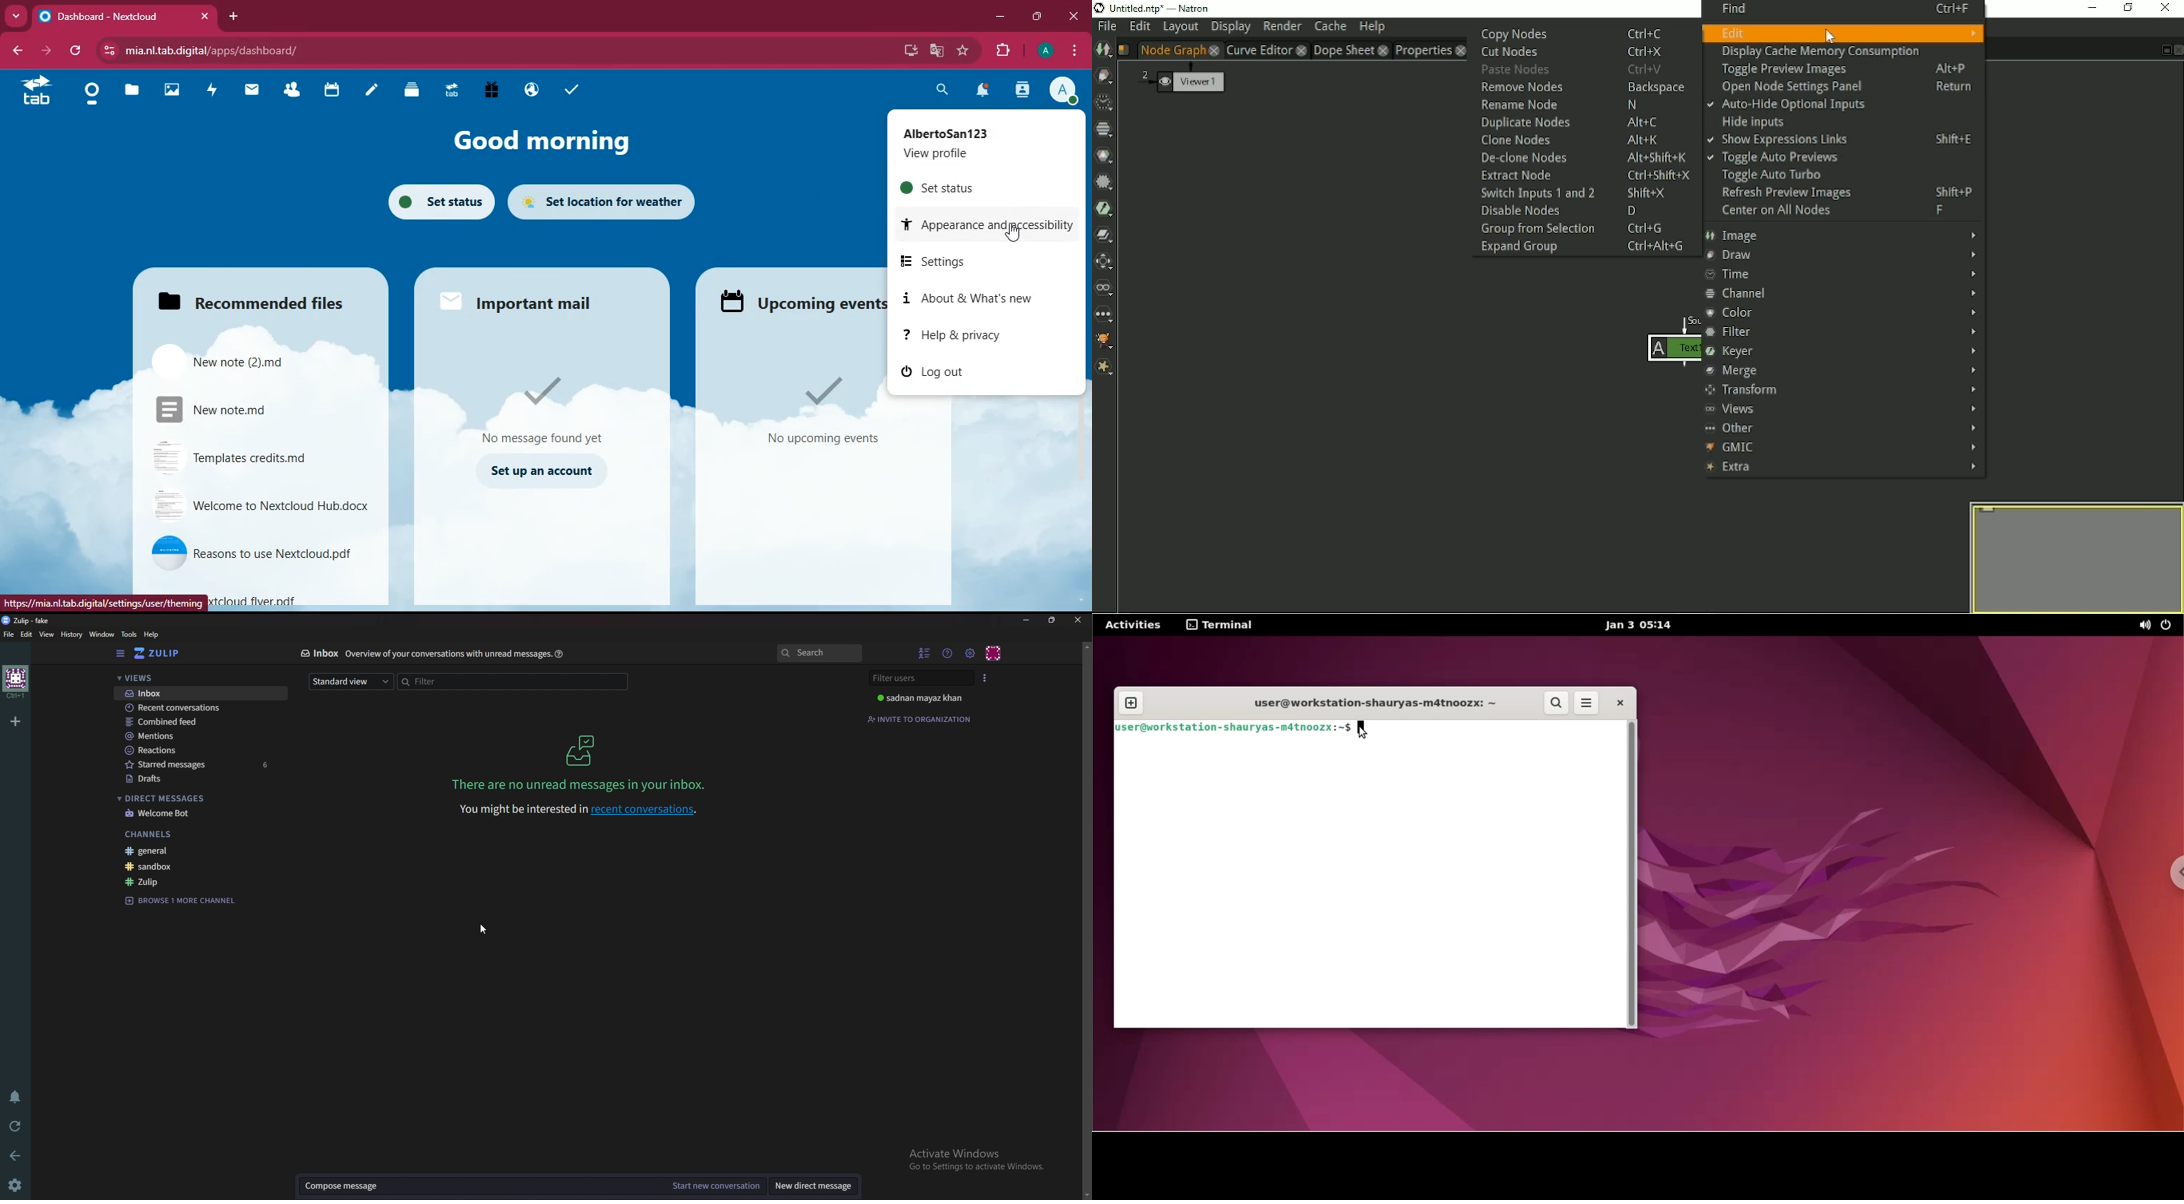 The width and height of the screenshot is (2184, 1204). Describe the element at coordinates (1583, 248) in the screenshot. I see `Expand Group` at that location.